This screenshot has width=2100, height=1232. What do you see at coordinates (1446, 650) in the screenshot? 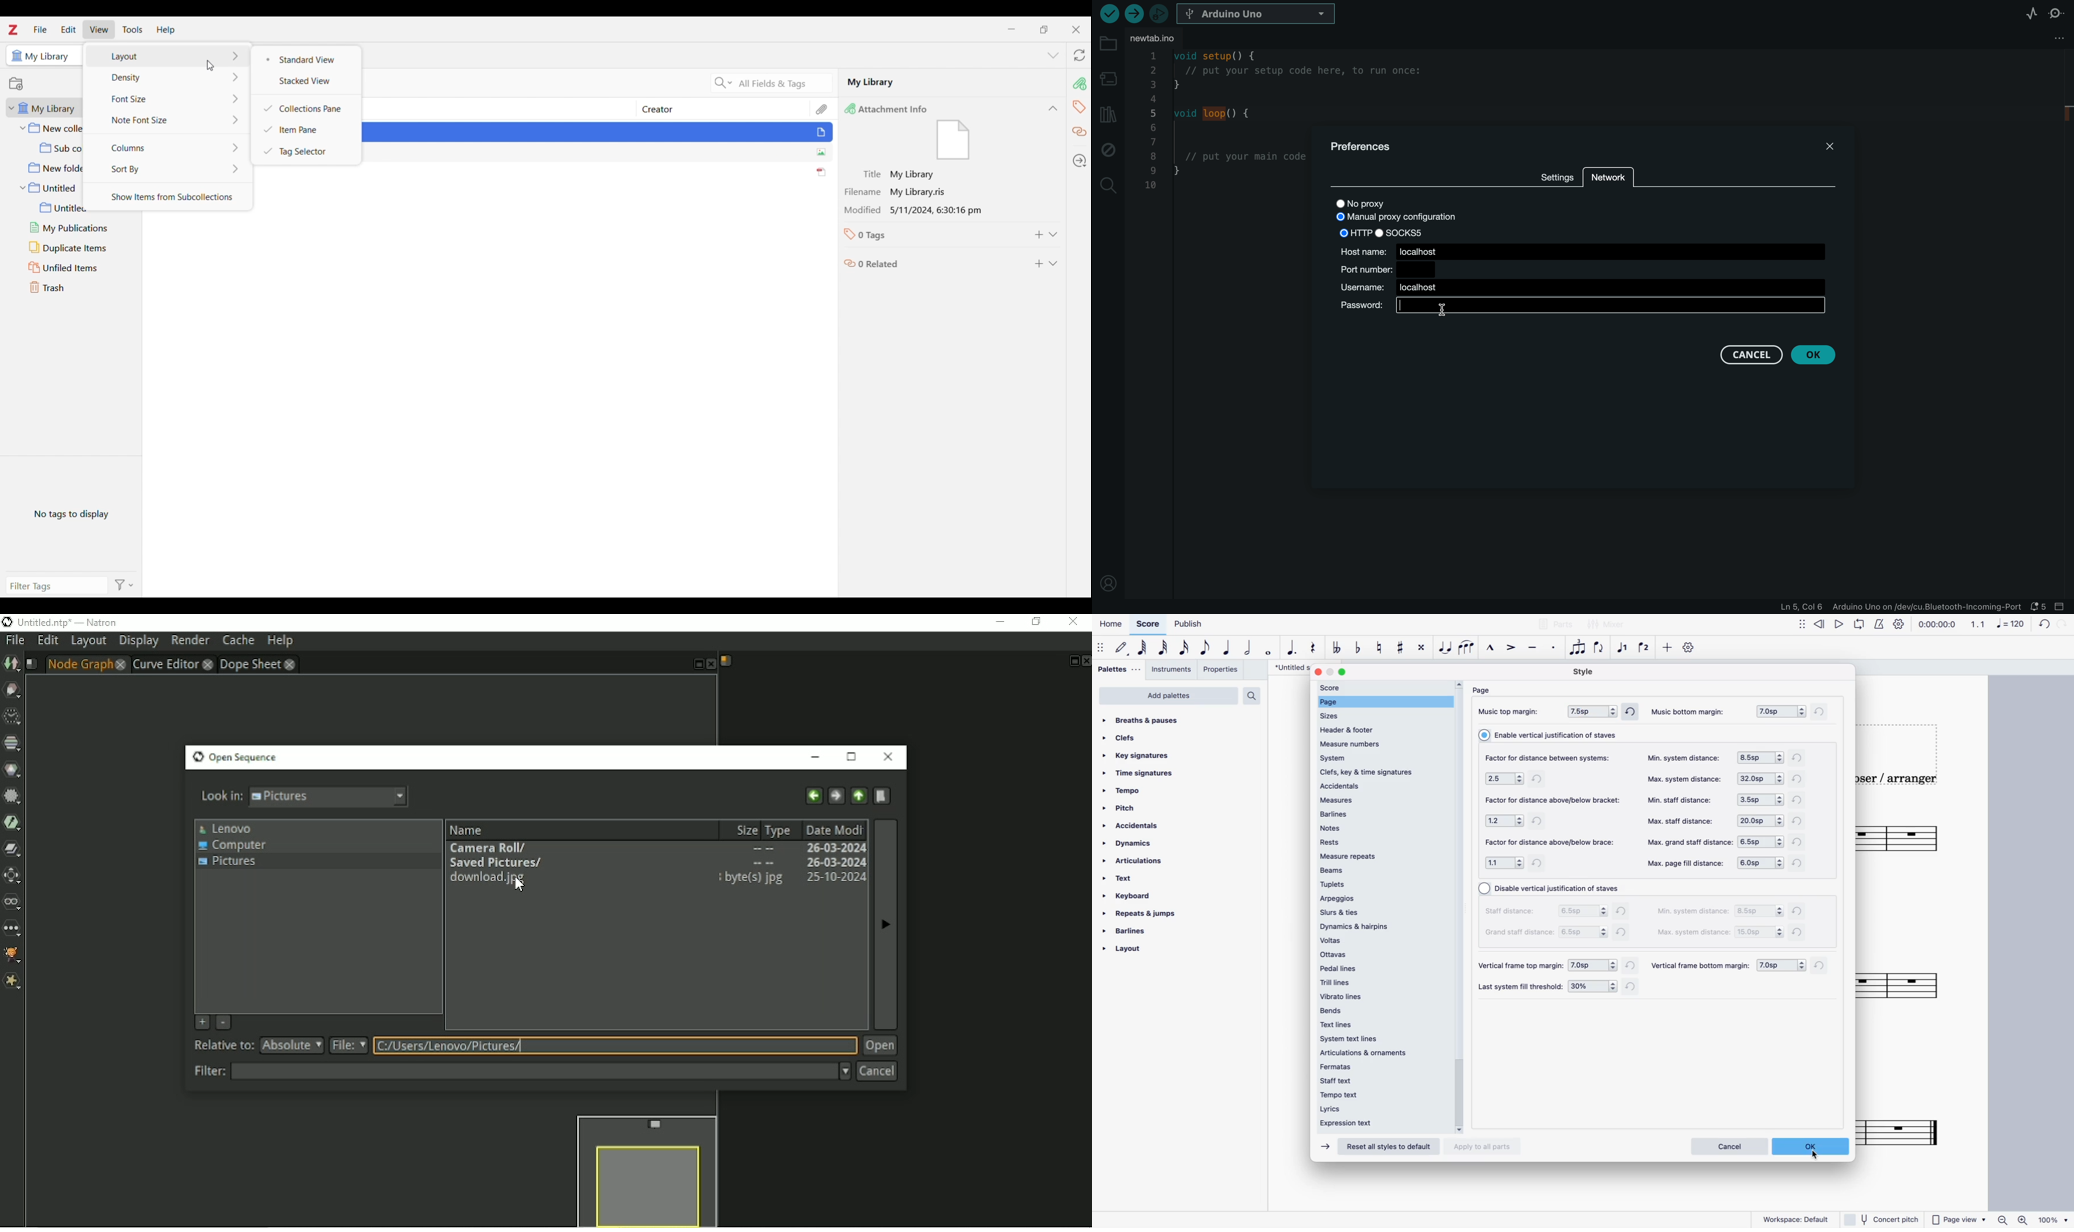
I see `tie` at bounding box center [1446, 650].